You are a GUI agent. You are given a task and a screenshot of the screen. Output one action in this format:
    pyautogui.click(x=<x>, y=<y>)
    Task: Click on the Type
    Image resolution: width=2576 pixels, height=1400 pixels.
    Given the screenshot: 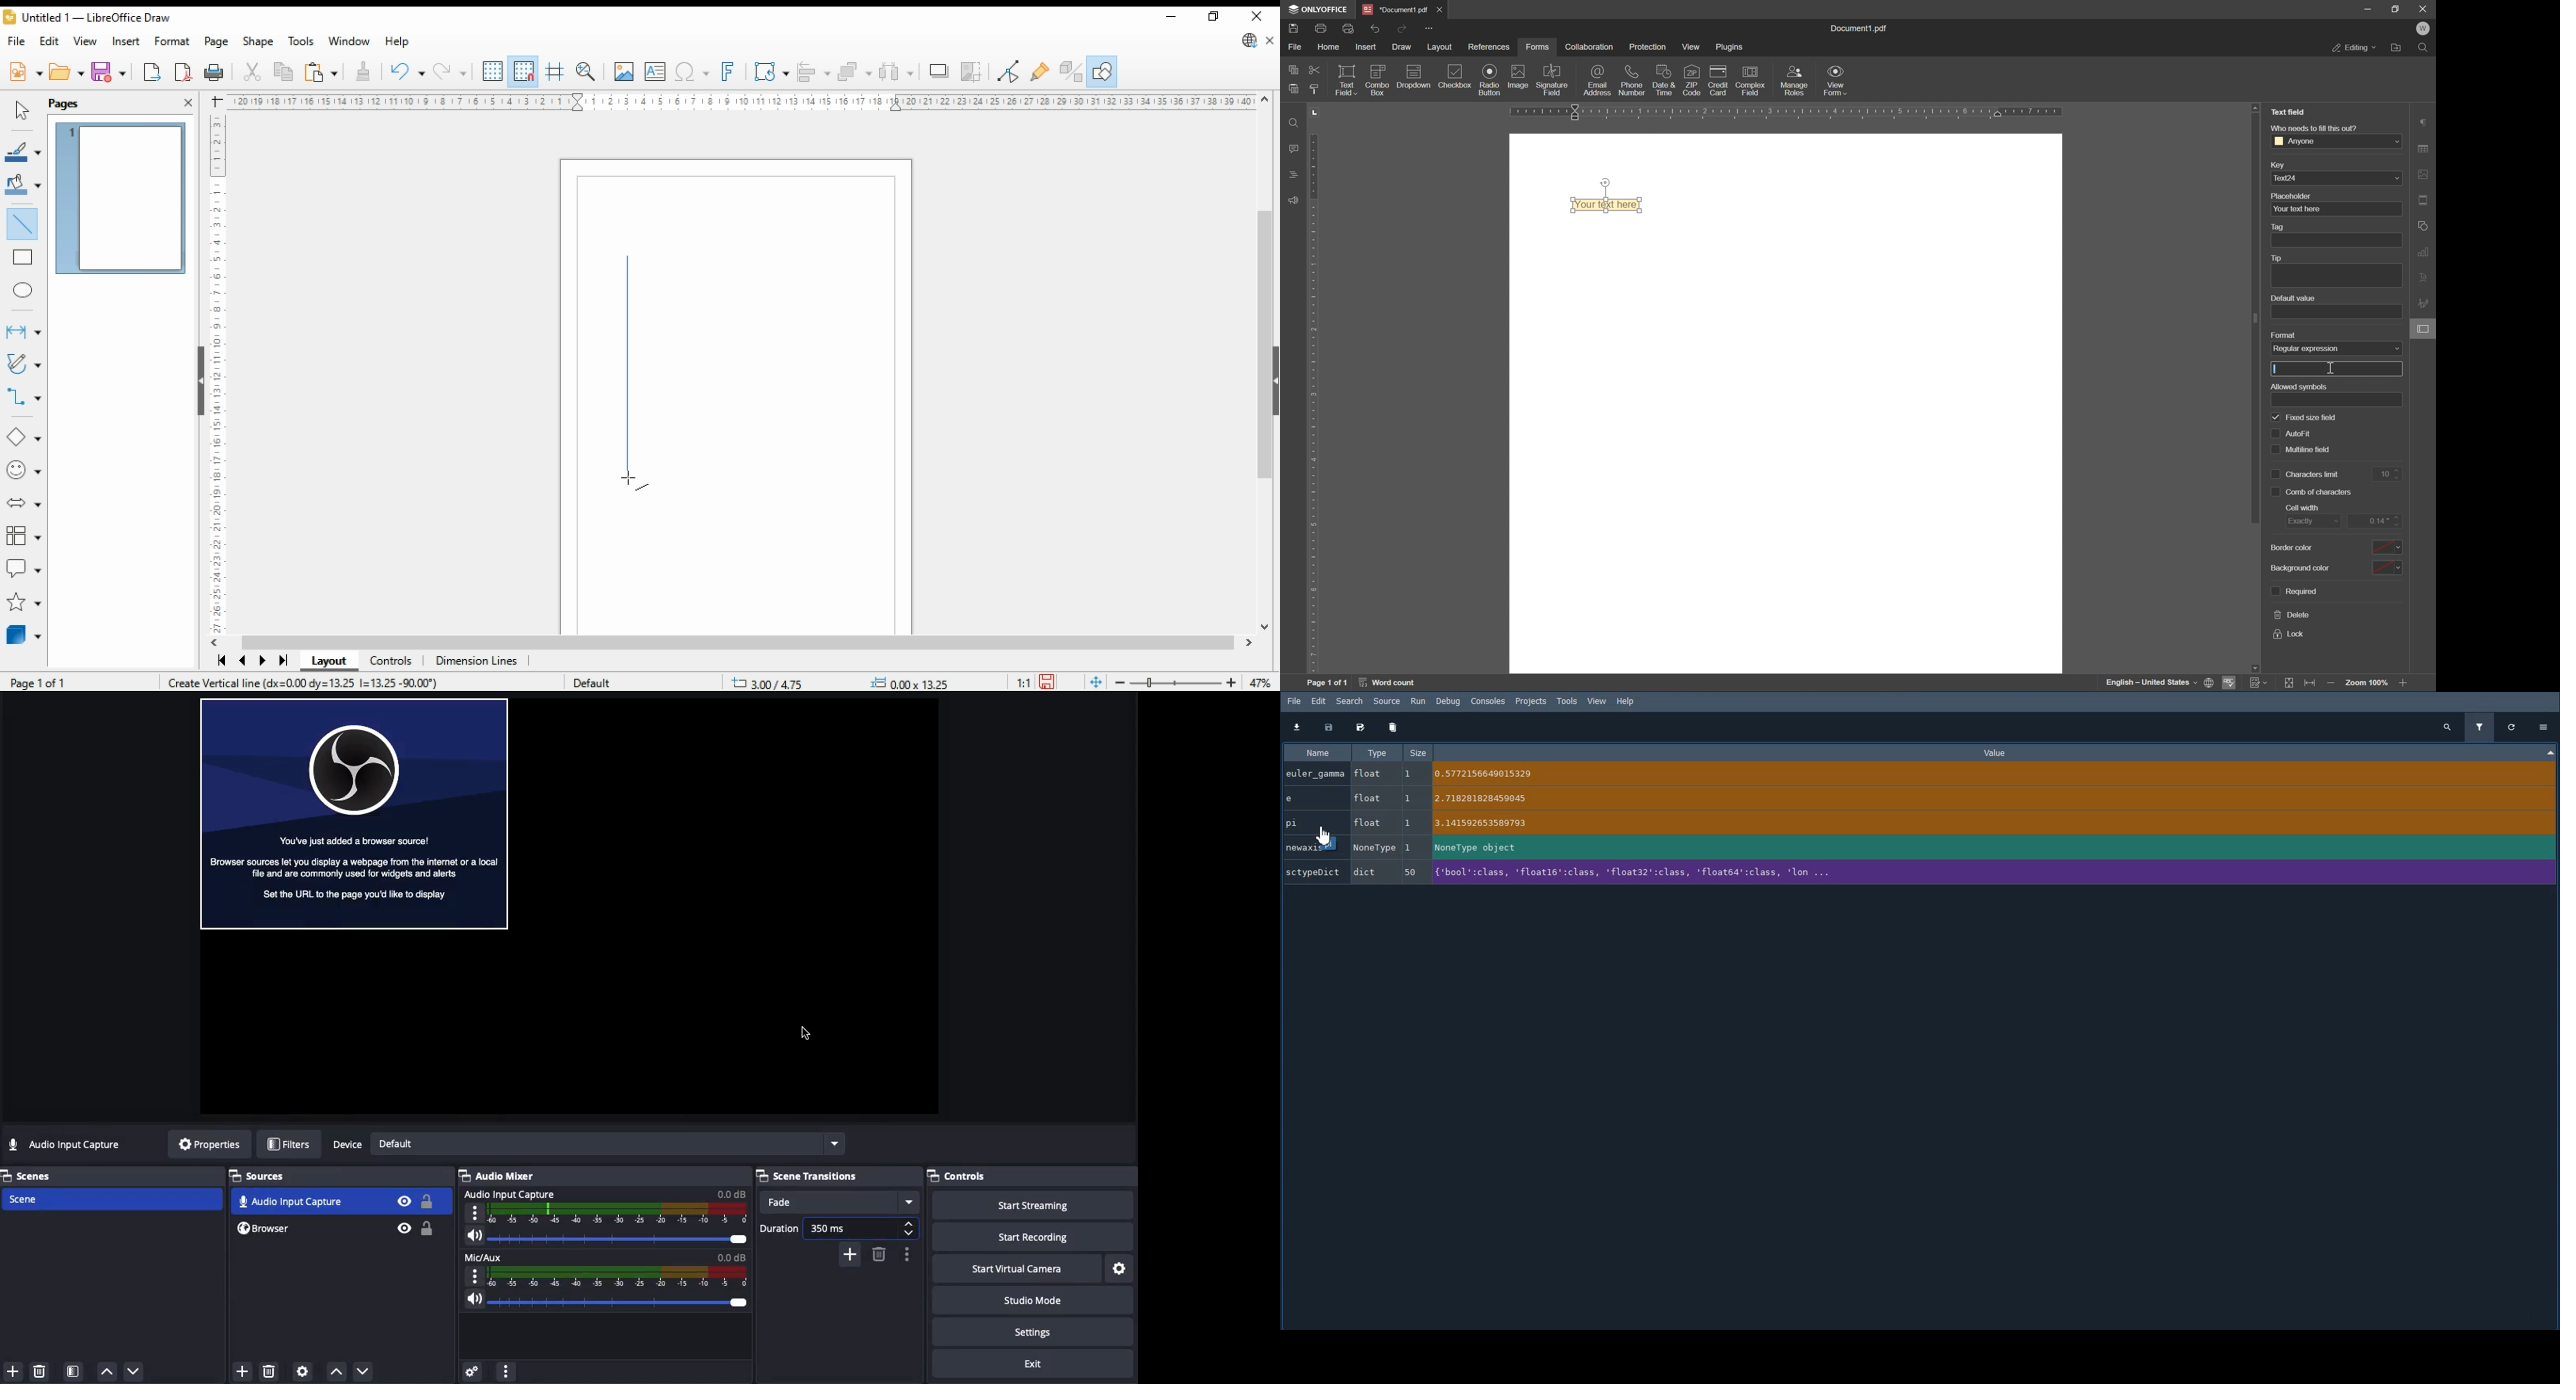 What is the action you would take?
    pyautogui.click(x=1377, y=753)
    